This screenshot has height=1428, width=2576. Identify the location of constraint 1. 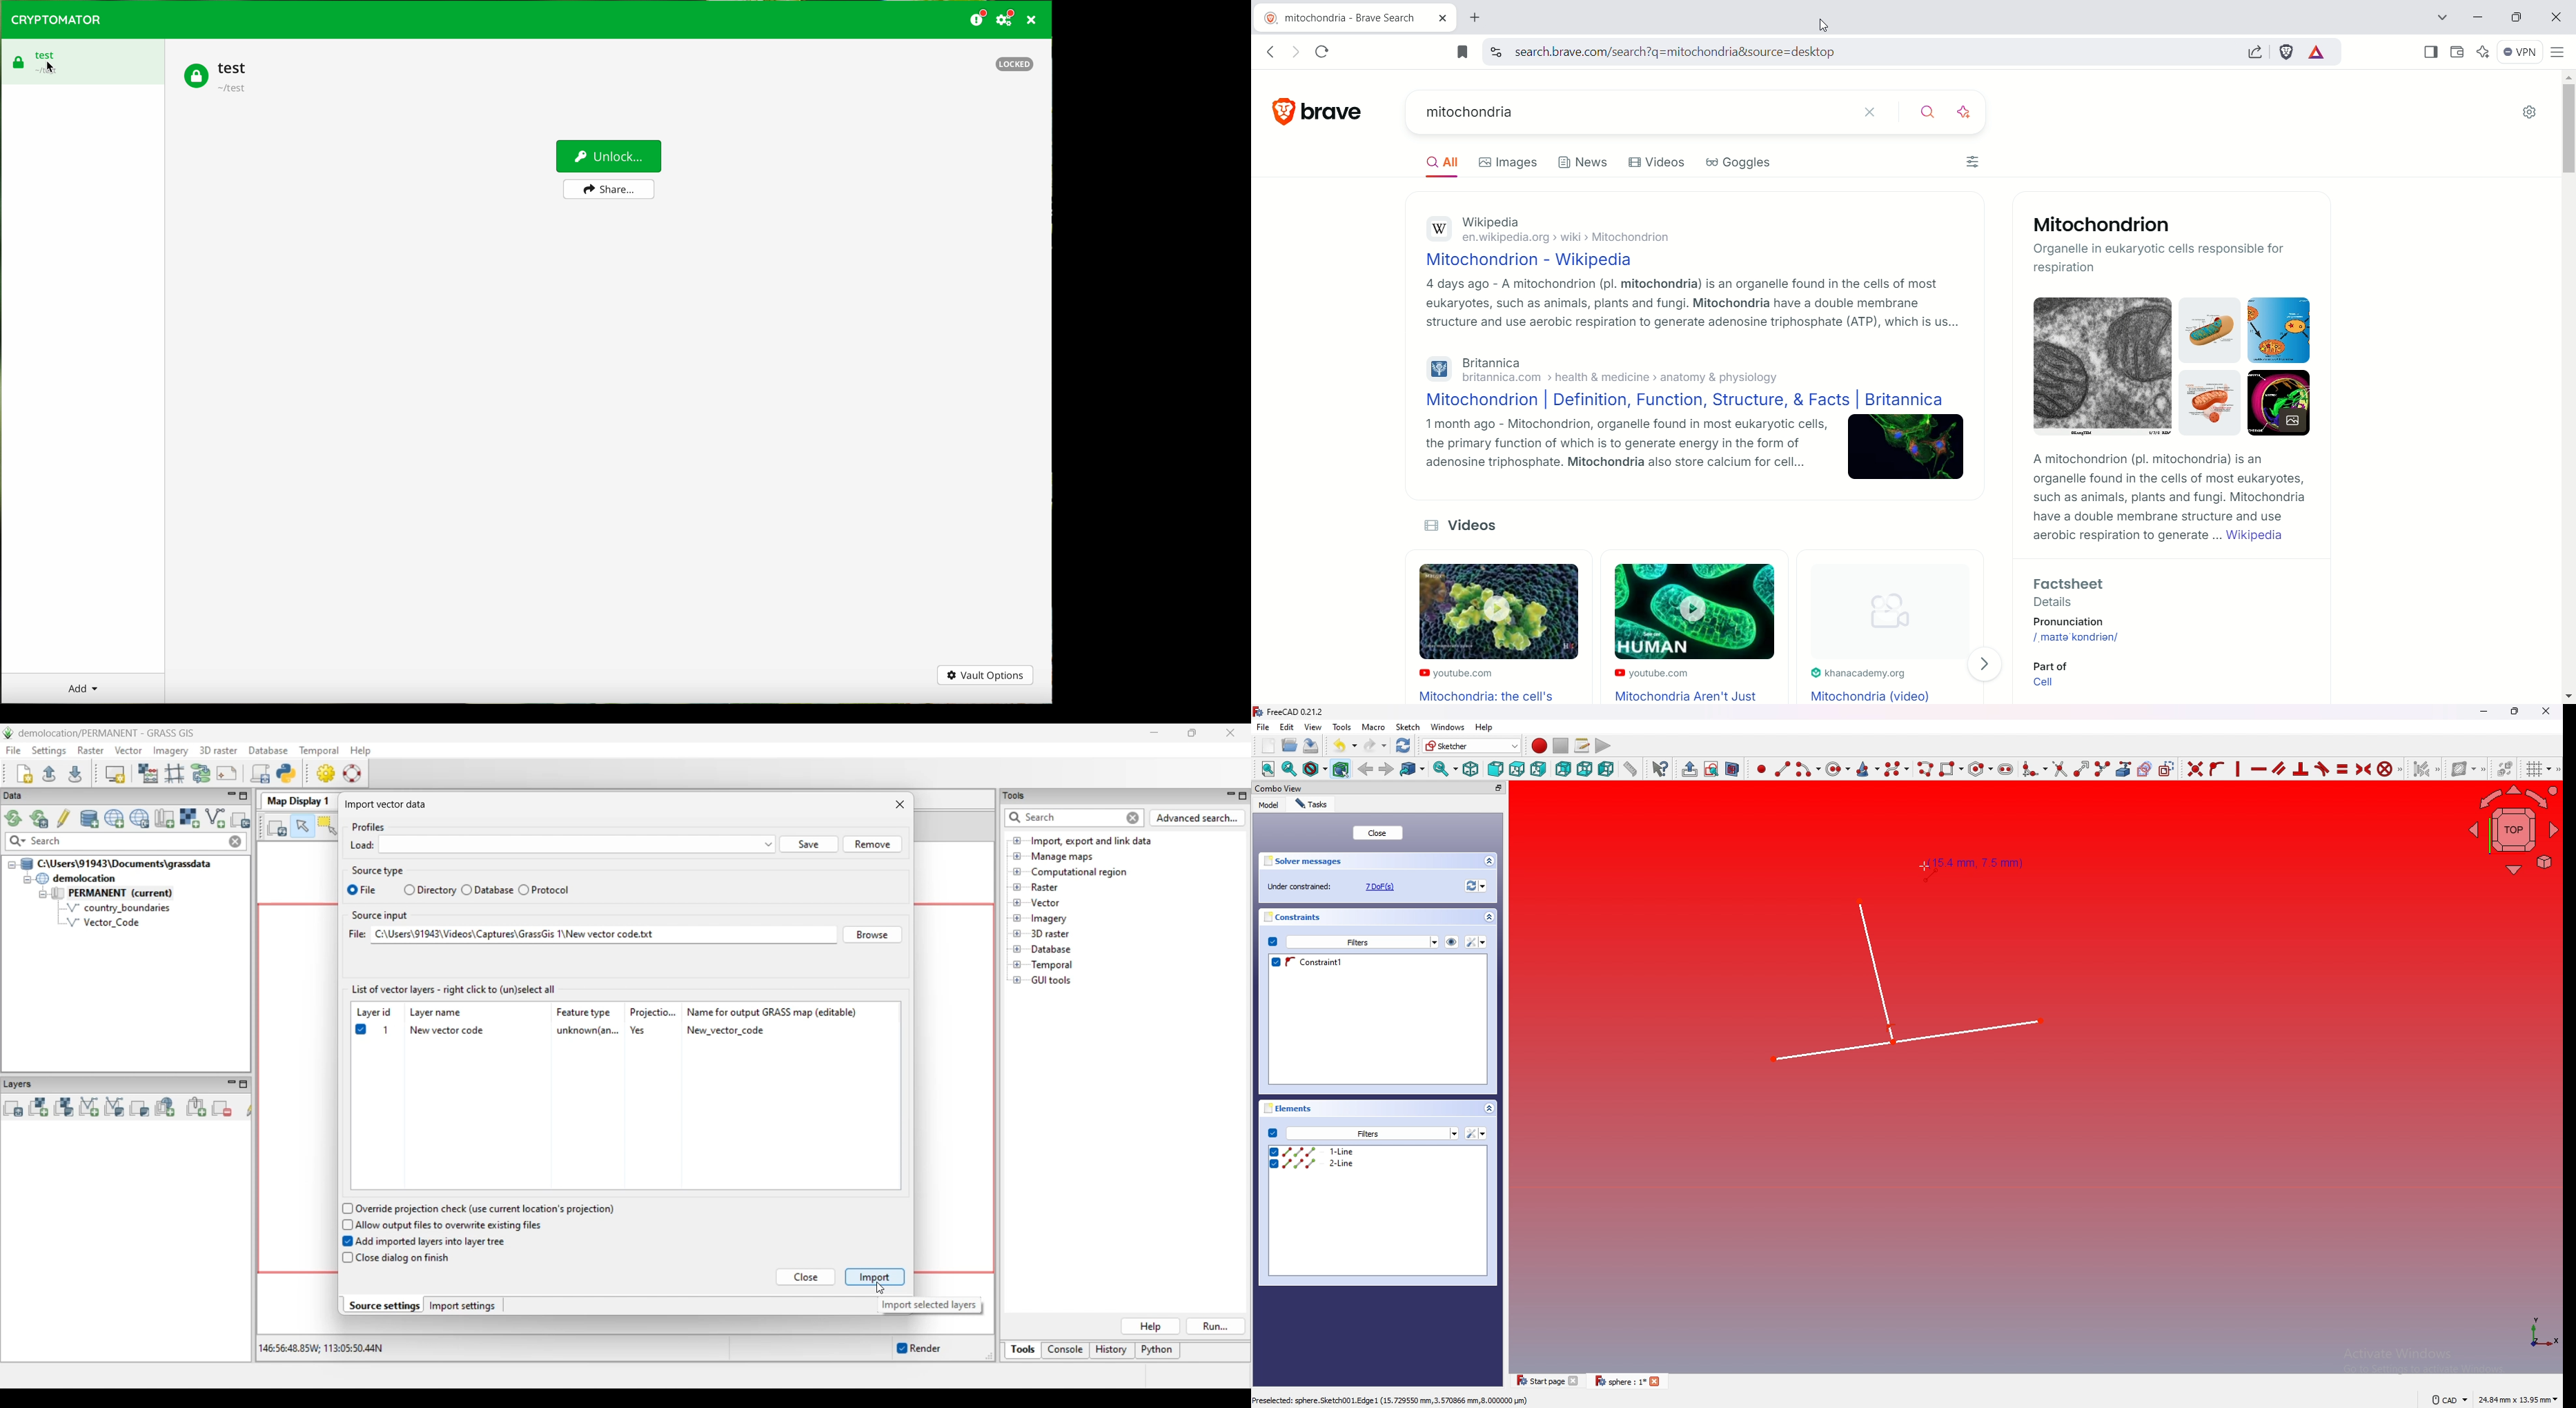
(1373, 962).